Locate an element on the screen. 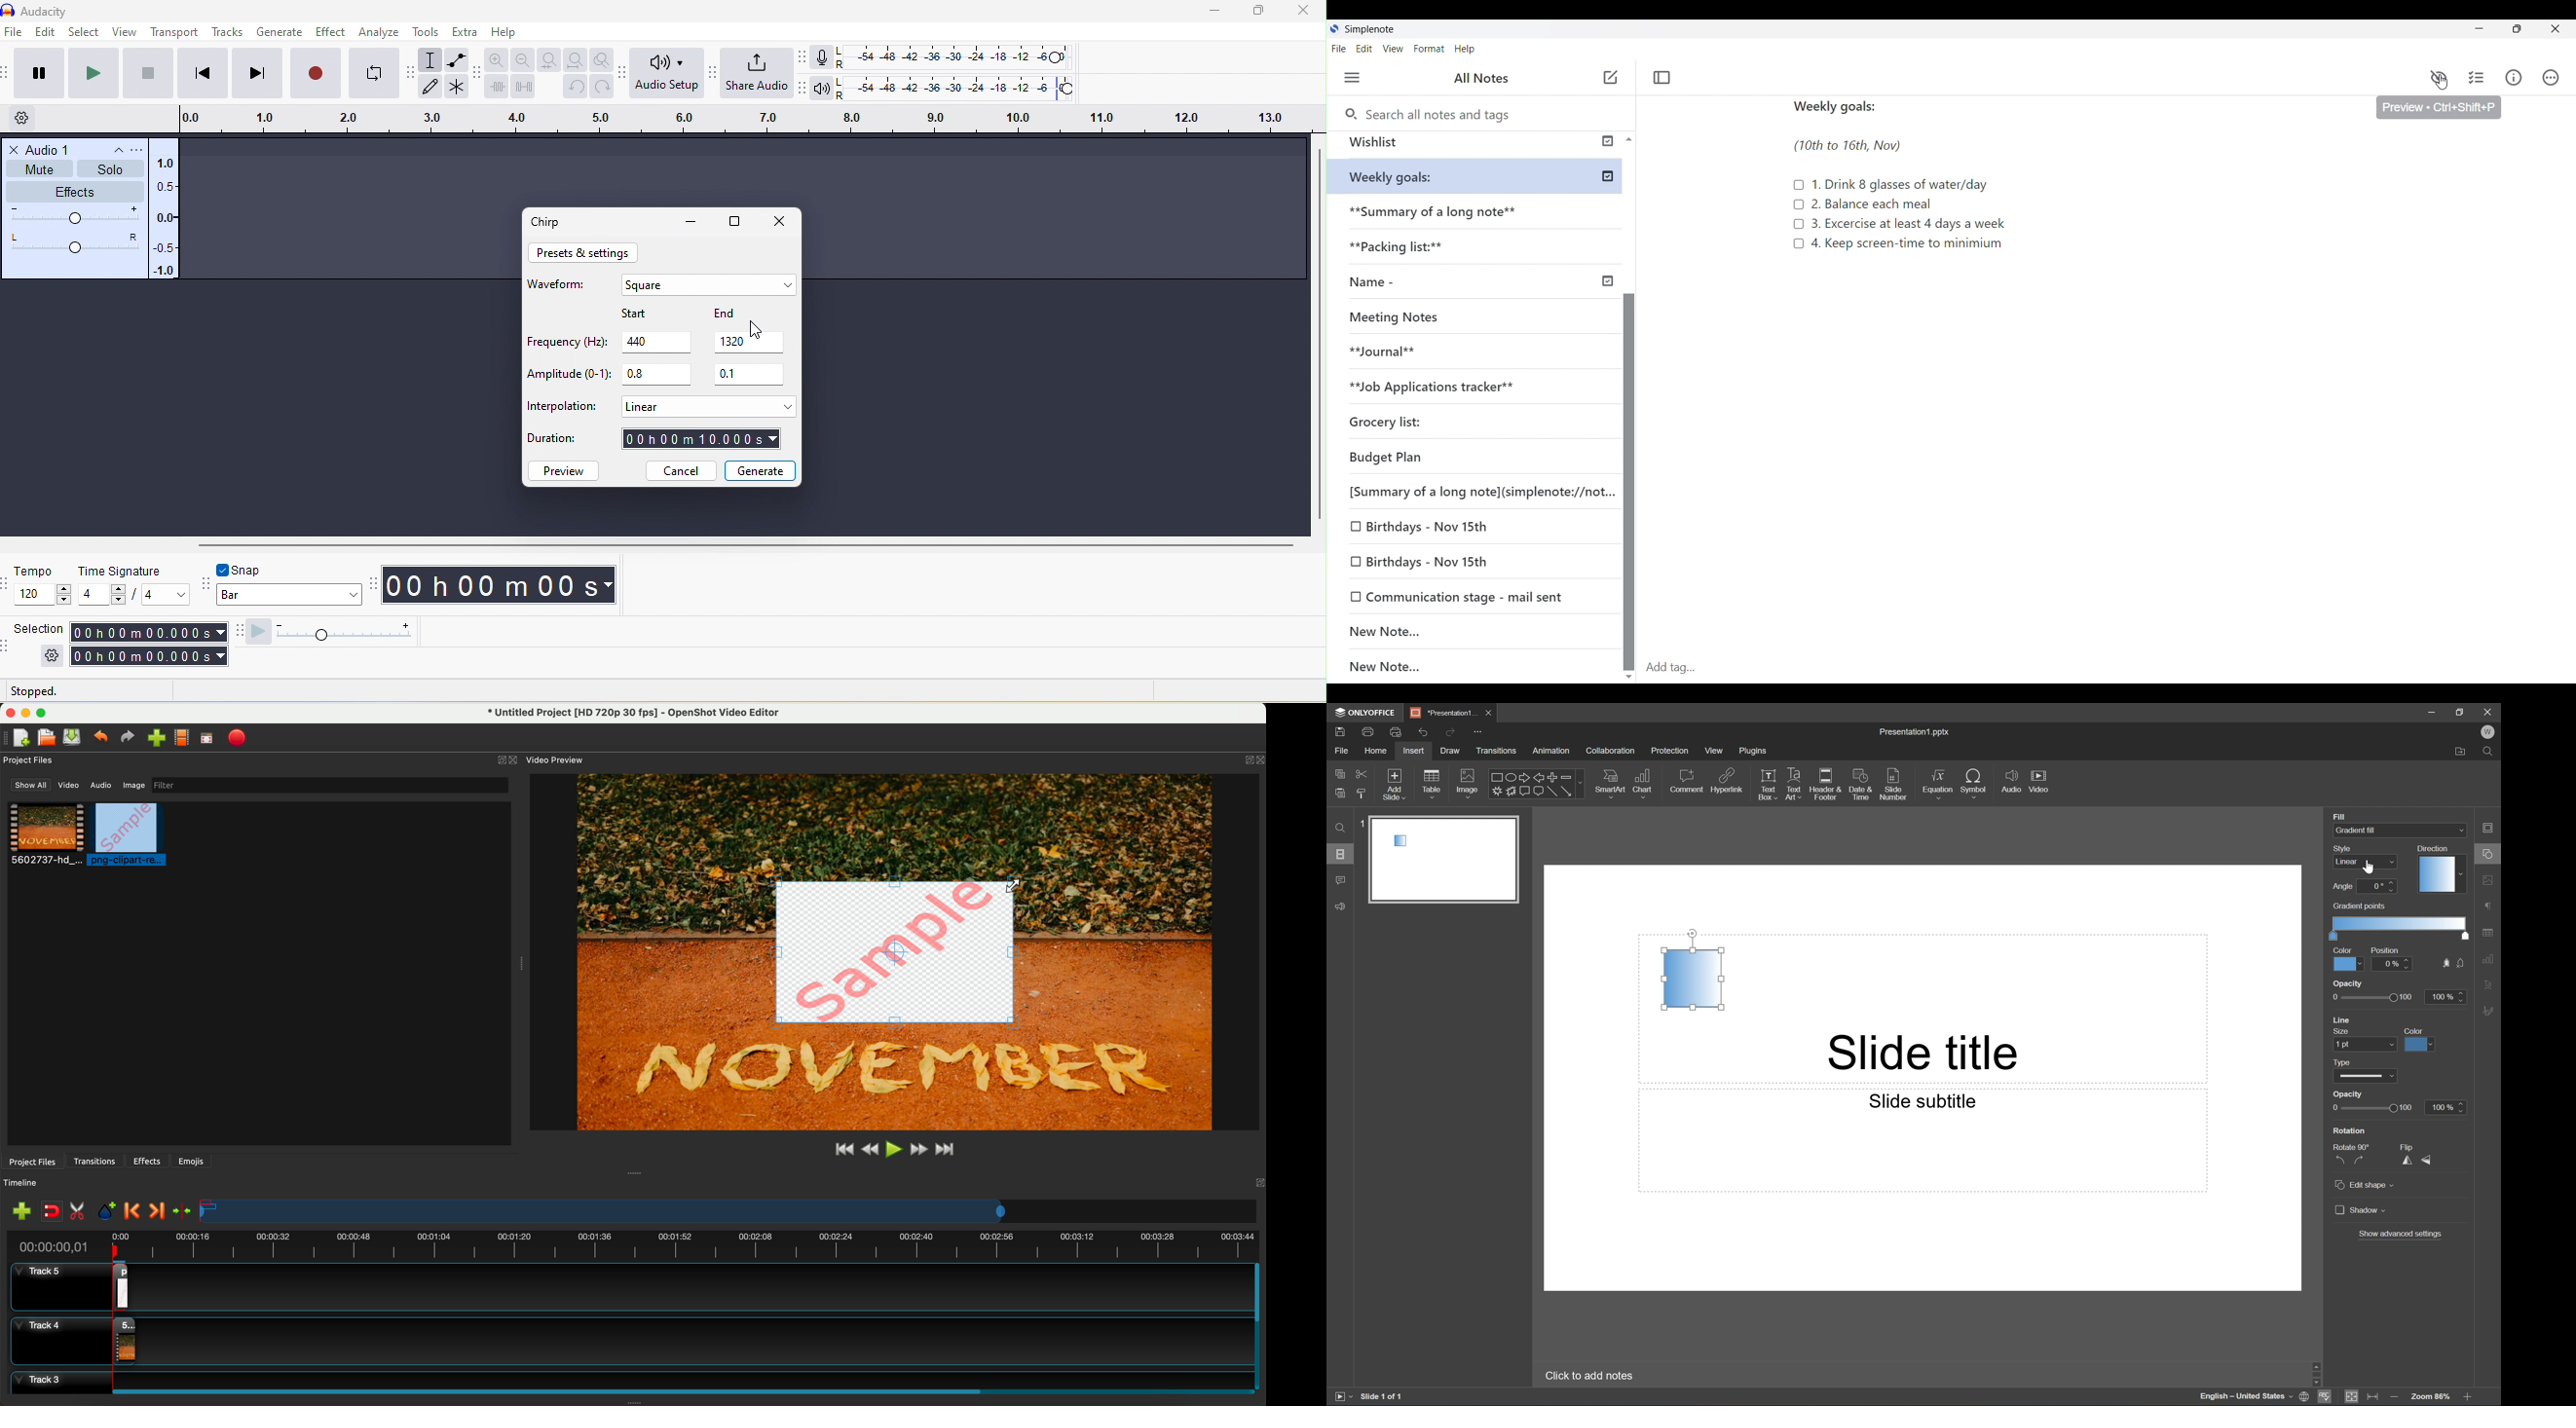  Zoom in is located at coordinates (2471, 1396).